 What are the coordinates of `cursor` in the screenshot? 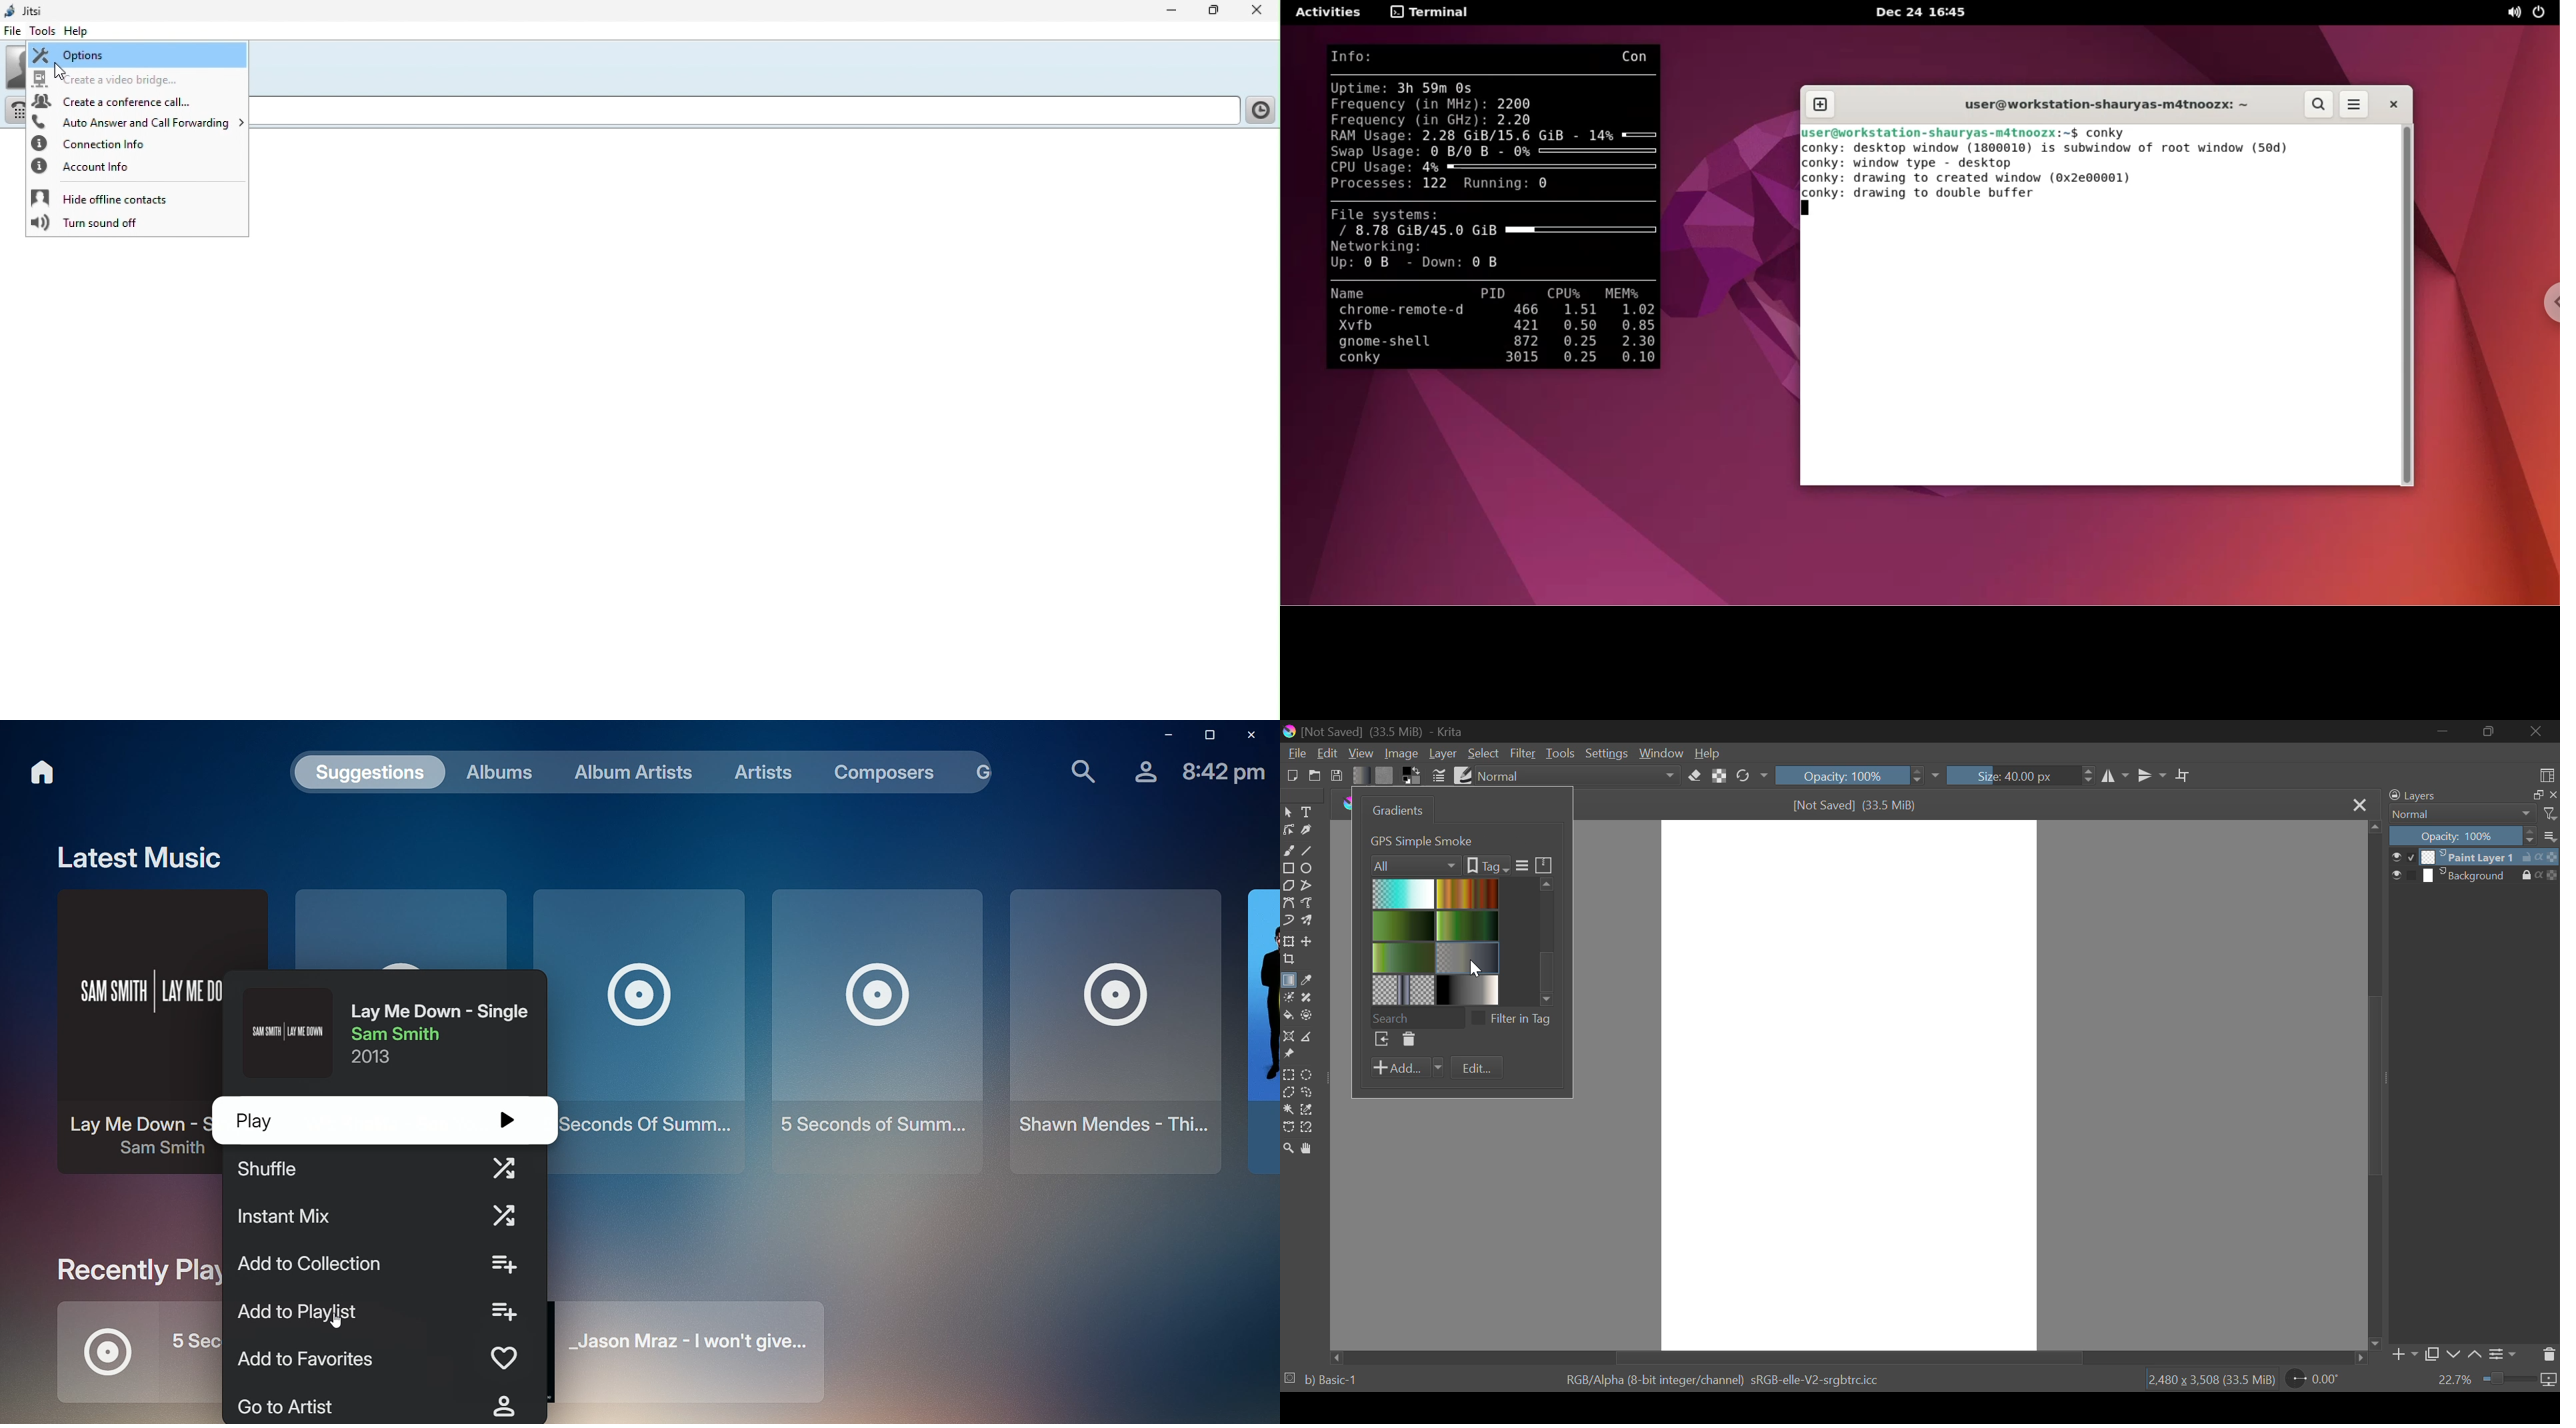 It's located at (1478, 968).